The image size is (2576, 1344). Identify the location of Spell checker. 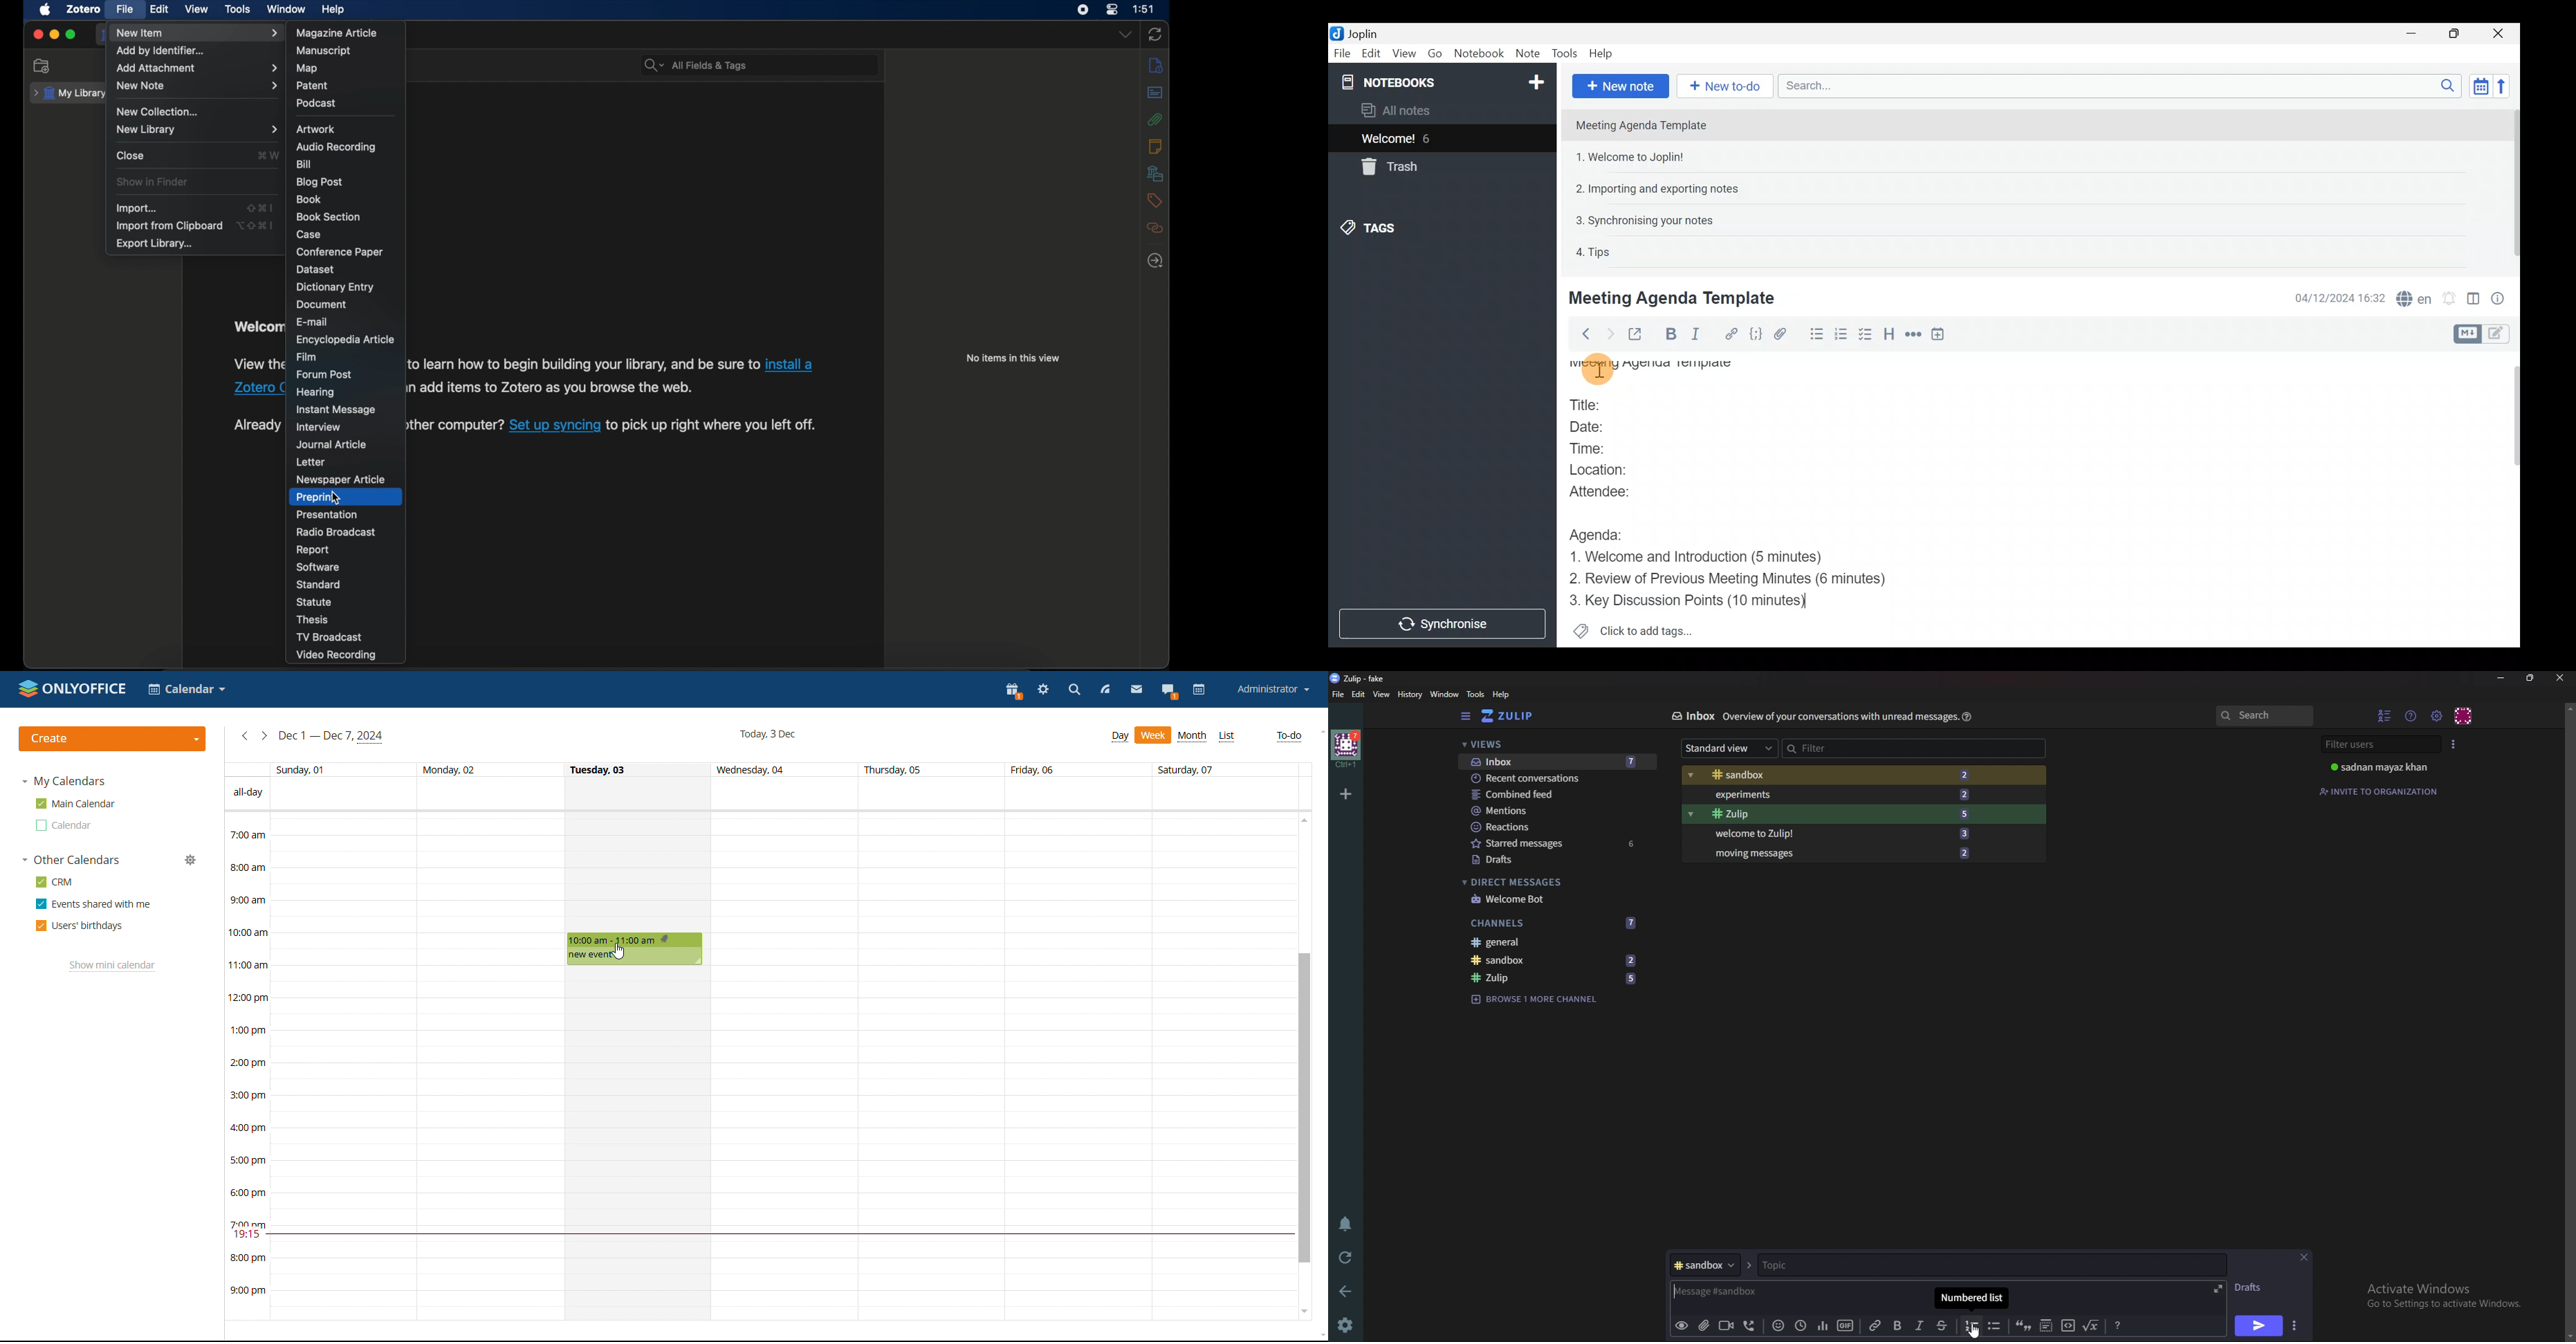
(2415, 297).